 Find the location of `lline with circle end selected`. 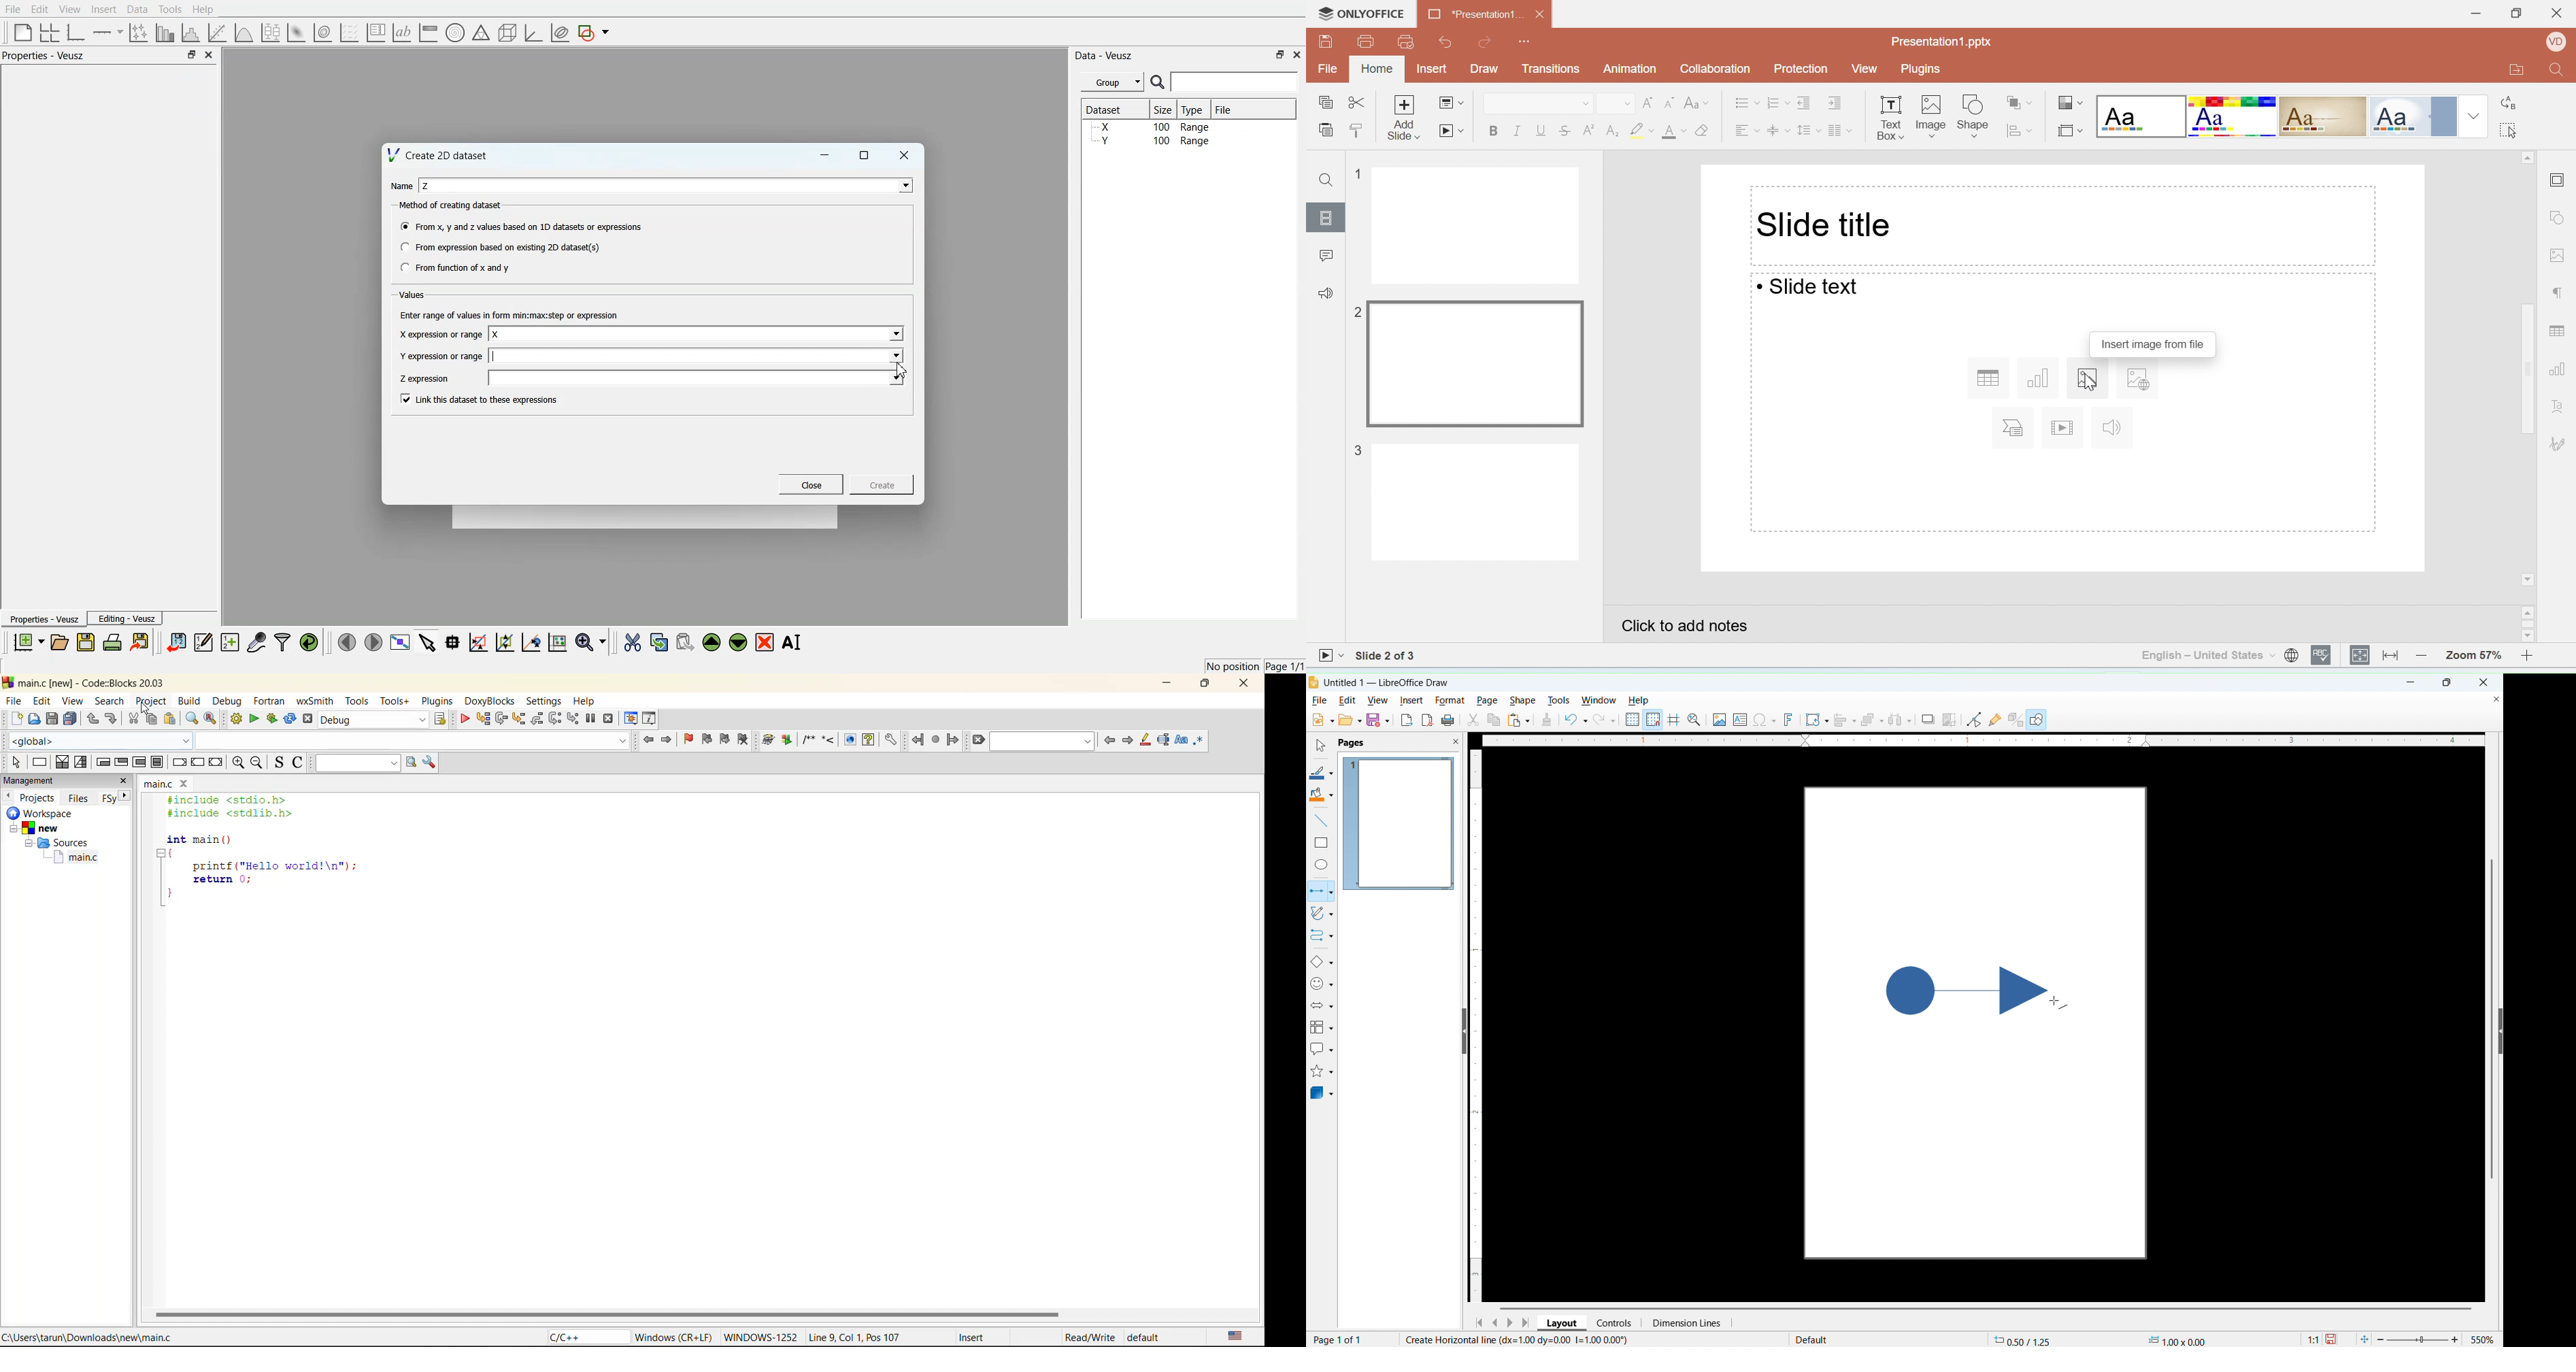

lline with circle end selected is located at coordinates (1320, 891).